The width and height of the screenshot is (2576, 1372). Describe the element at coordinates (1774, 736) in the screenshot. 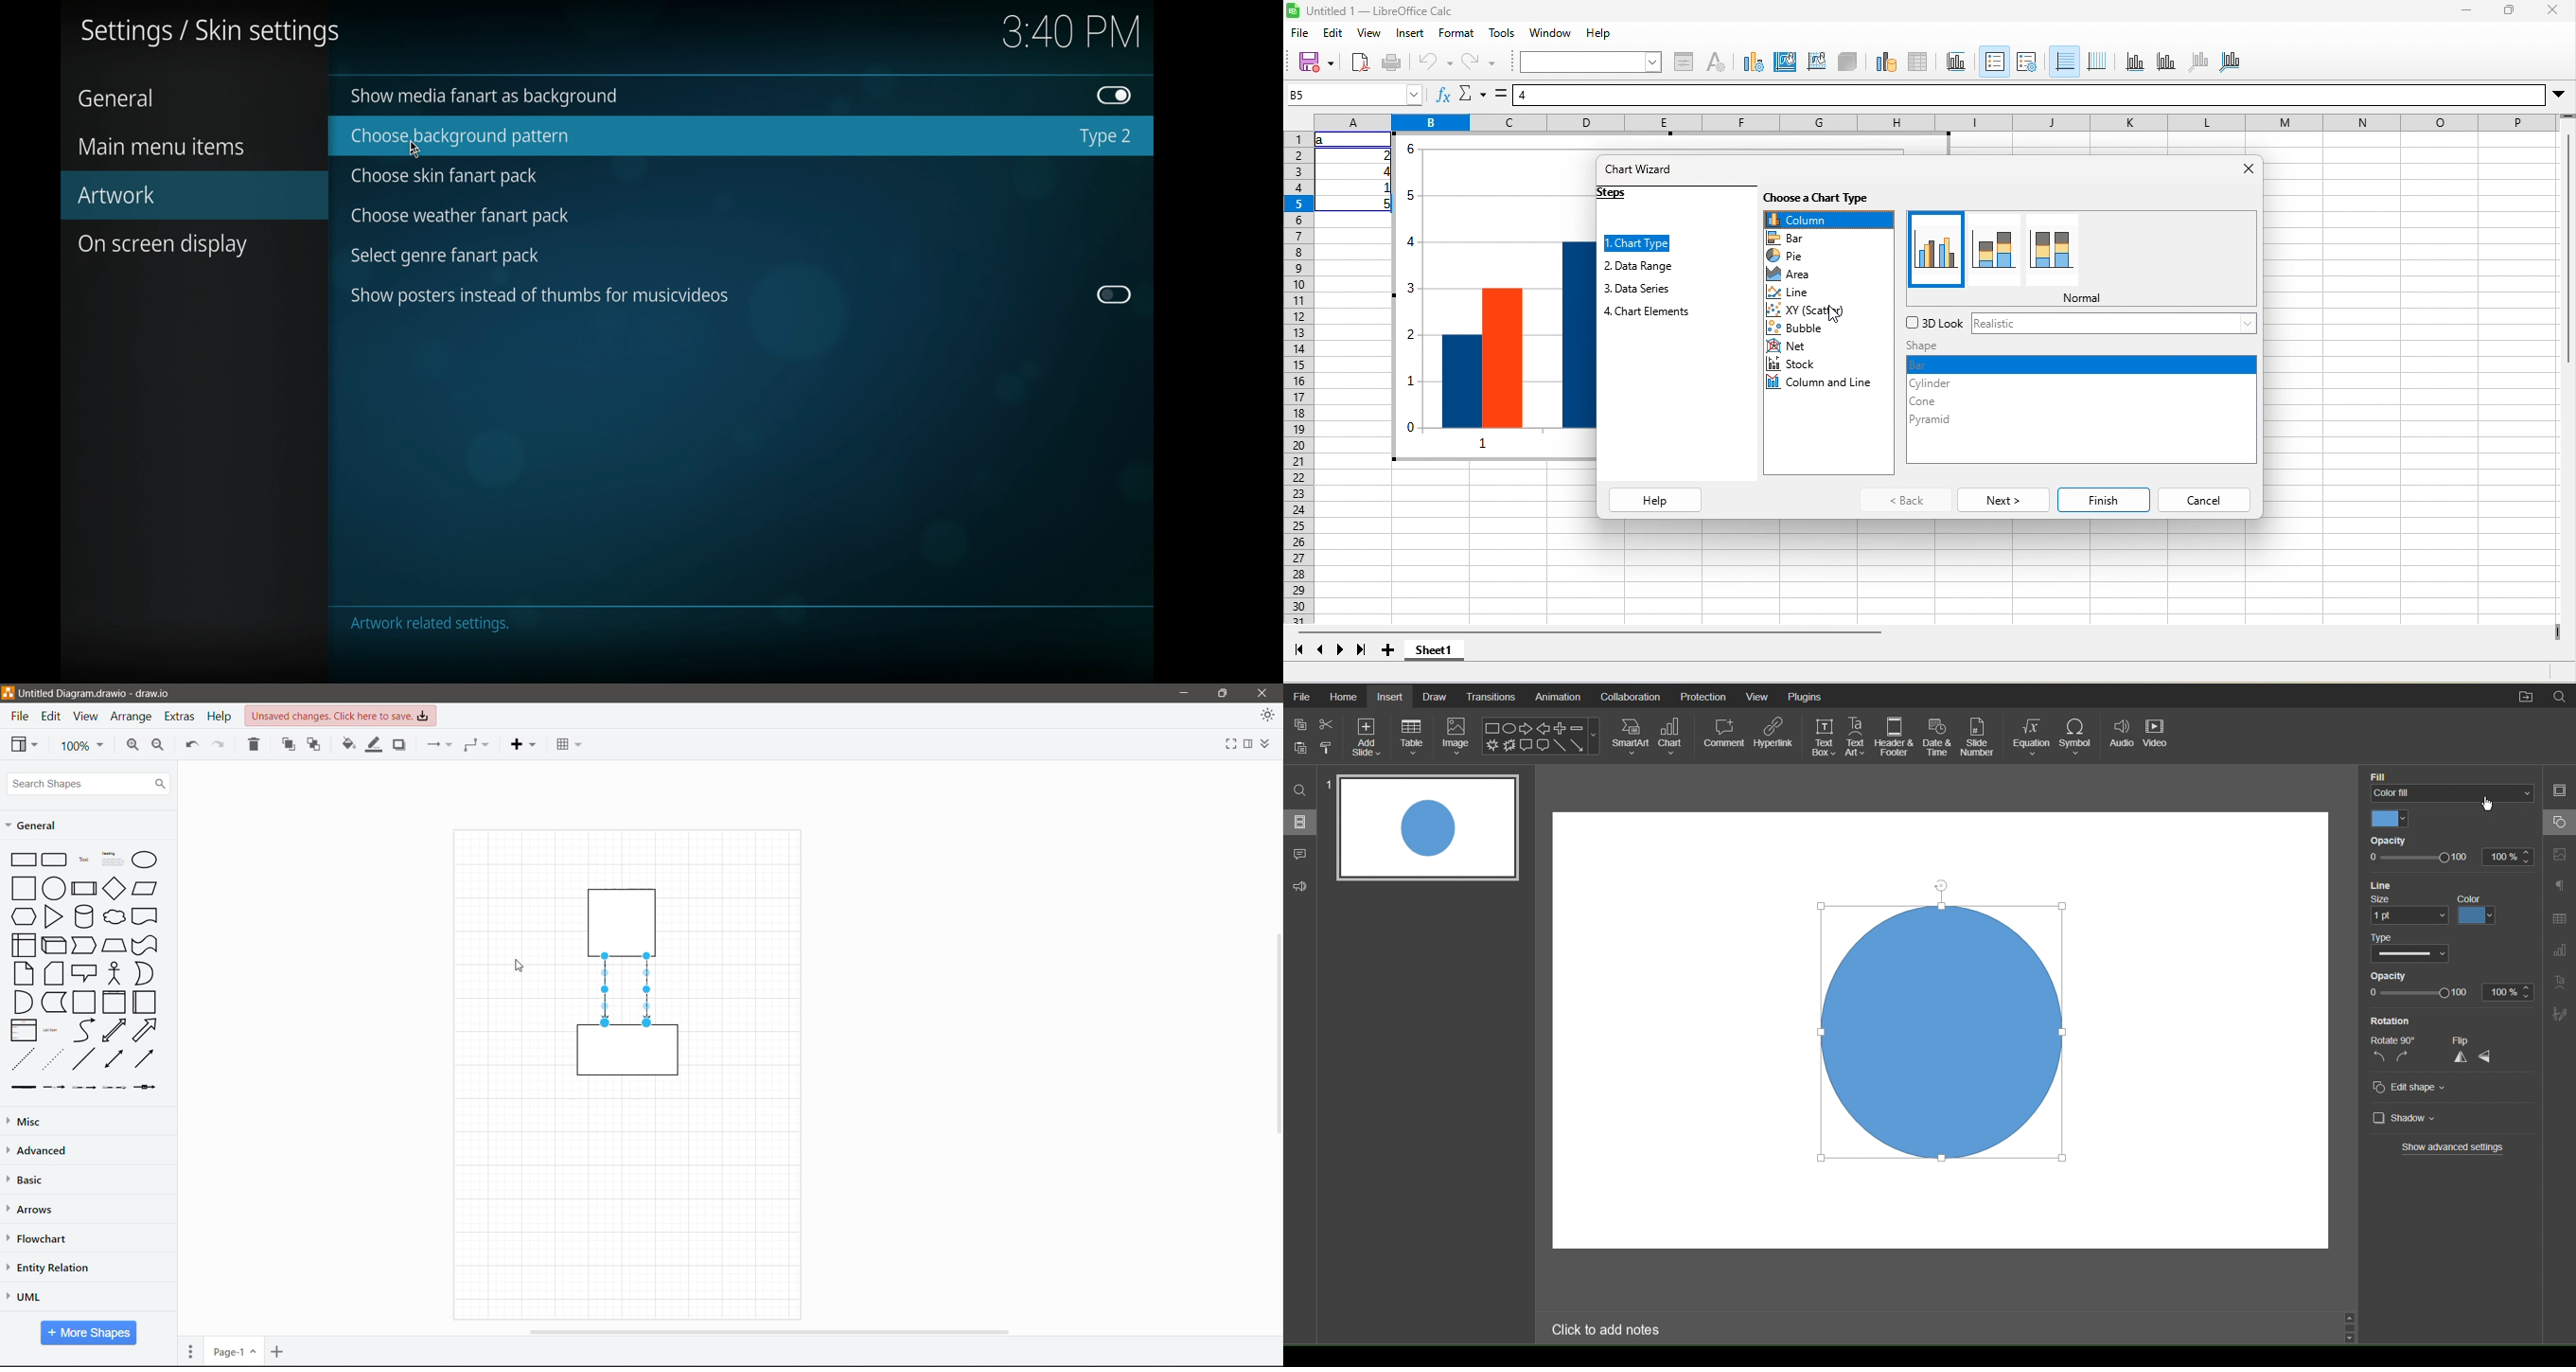

I see `Hyperlink` at that location.